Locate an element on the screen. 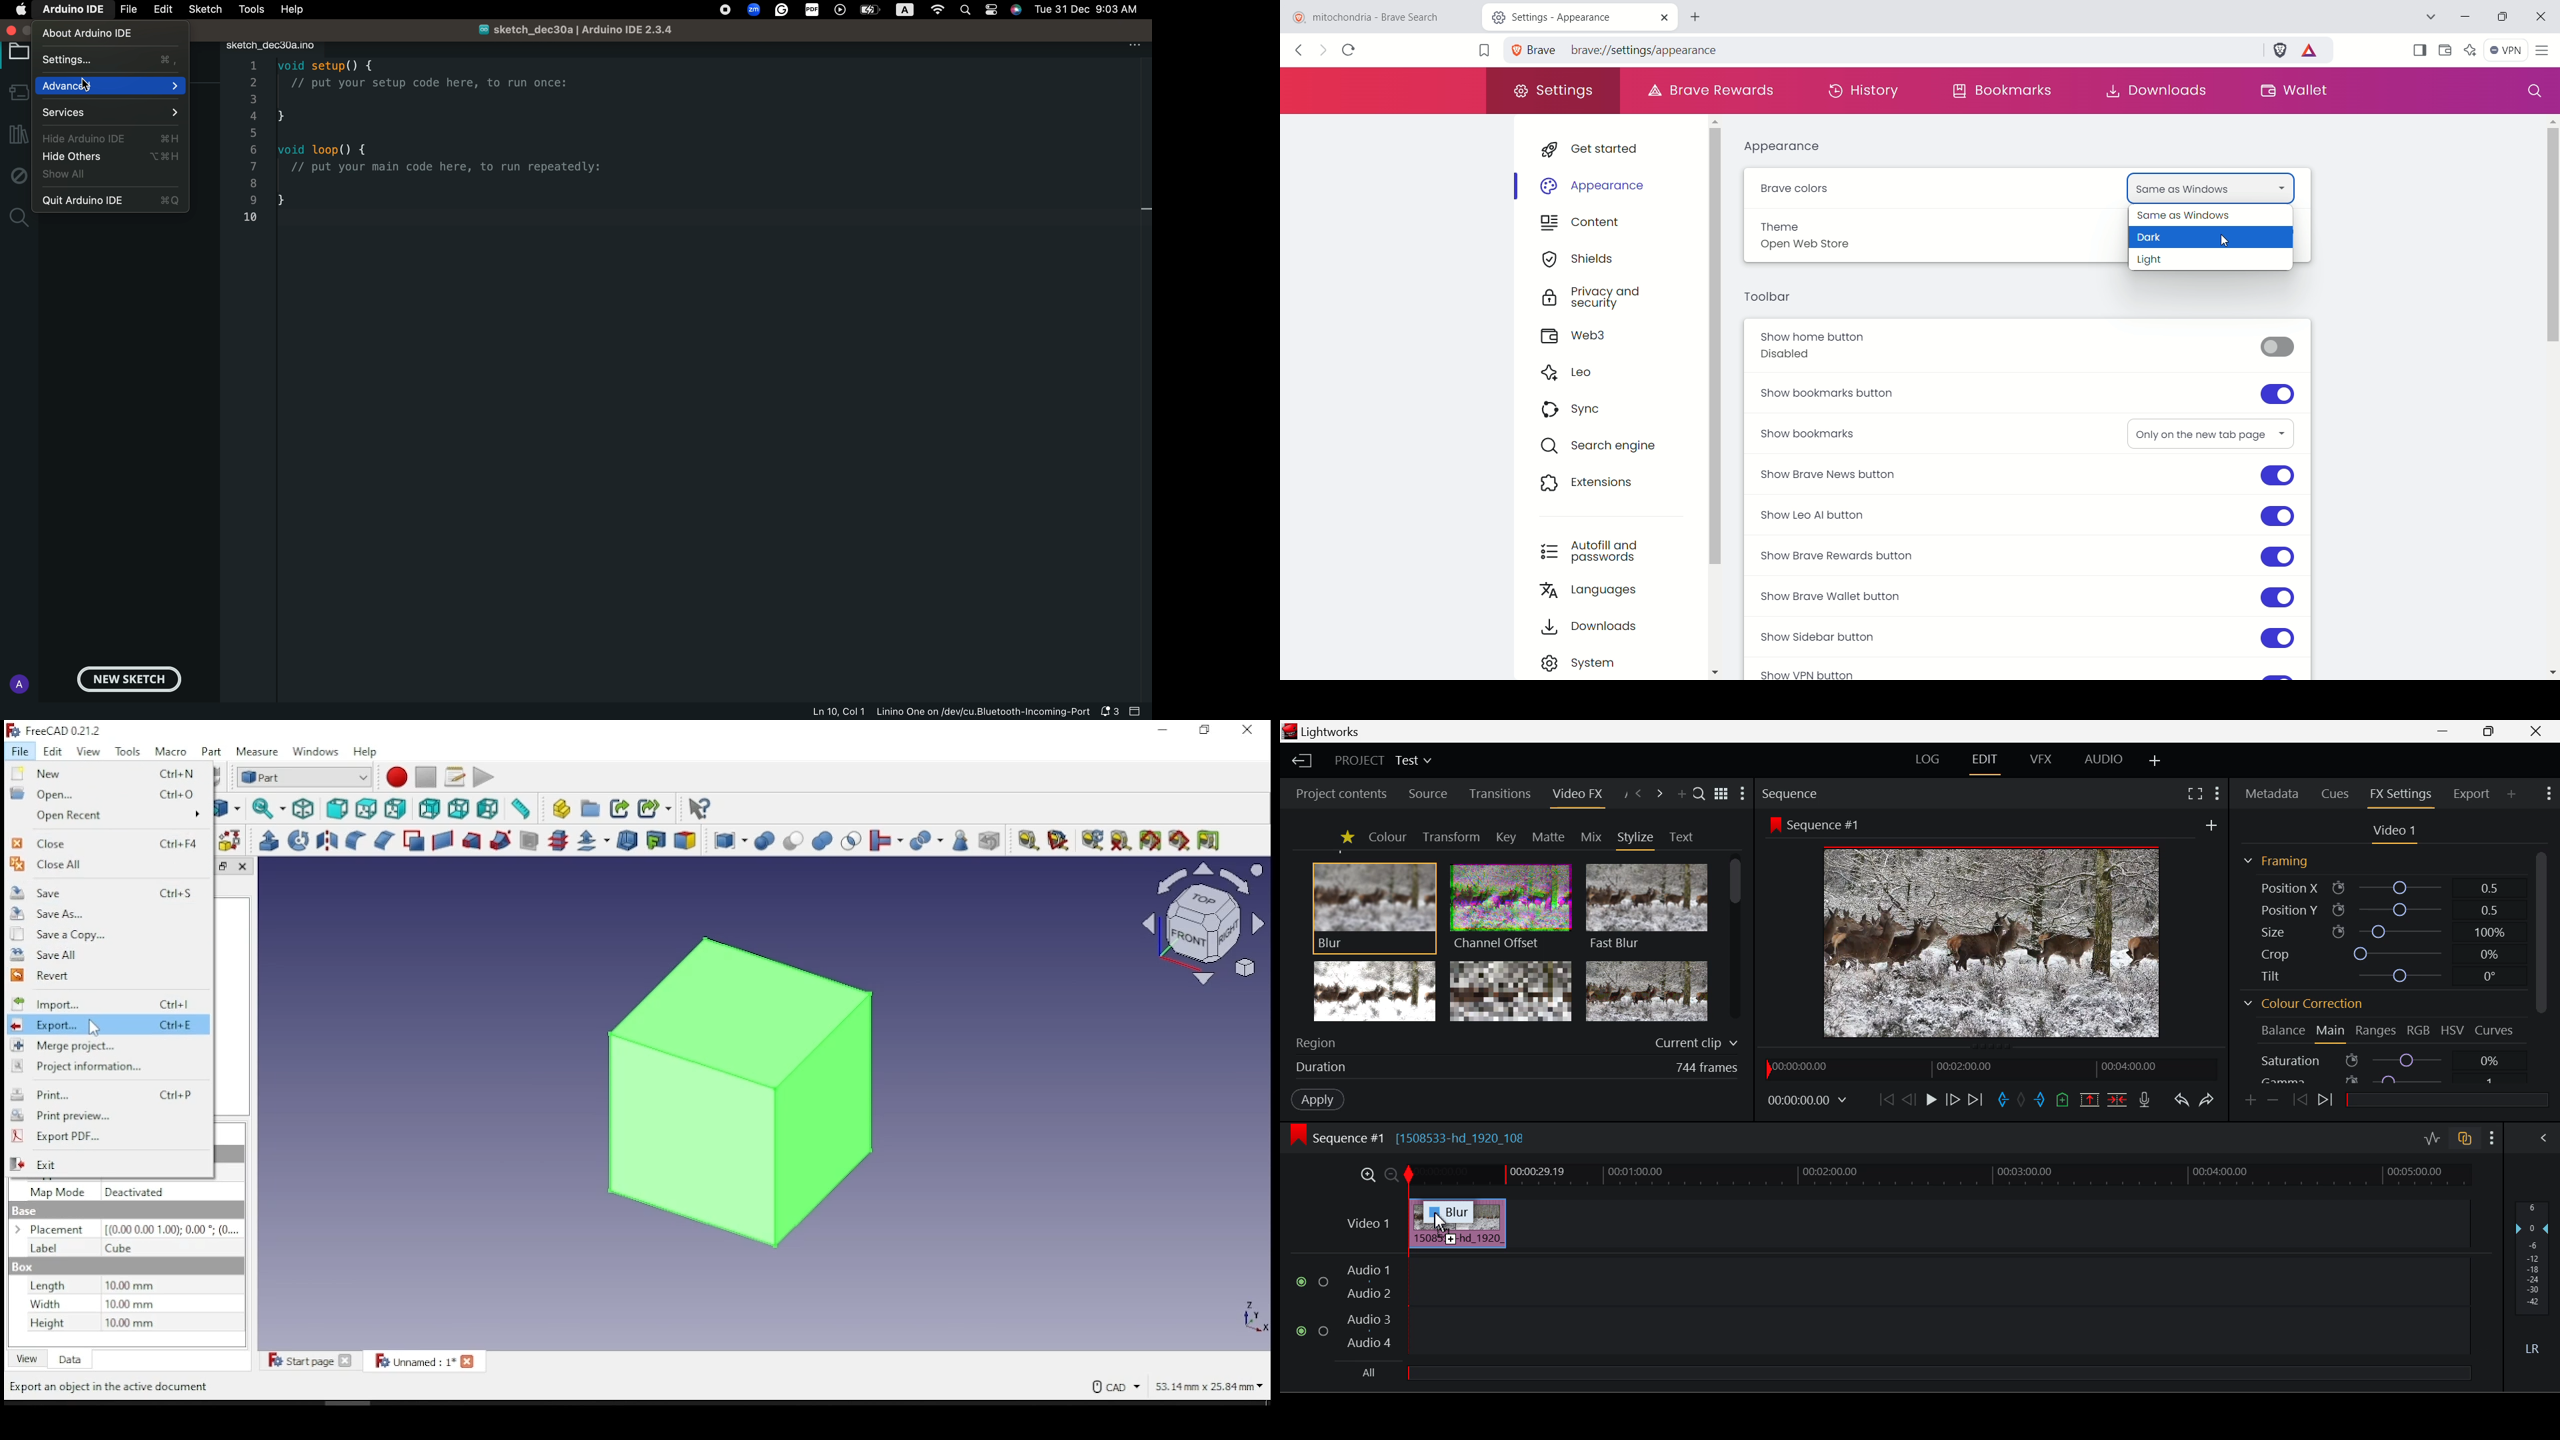 The width and height of the screenshot is (2576, 1456). Show Settings is located at coordinates (2551, 795).